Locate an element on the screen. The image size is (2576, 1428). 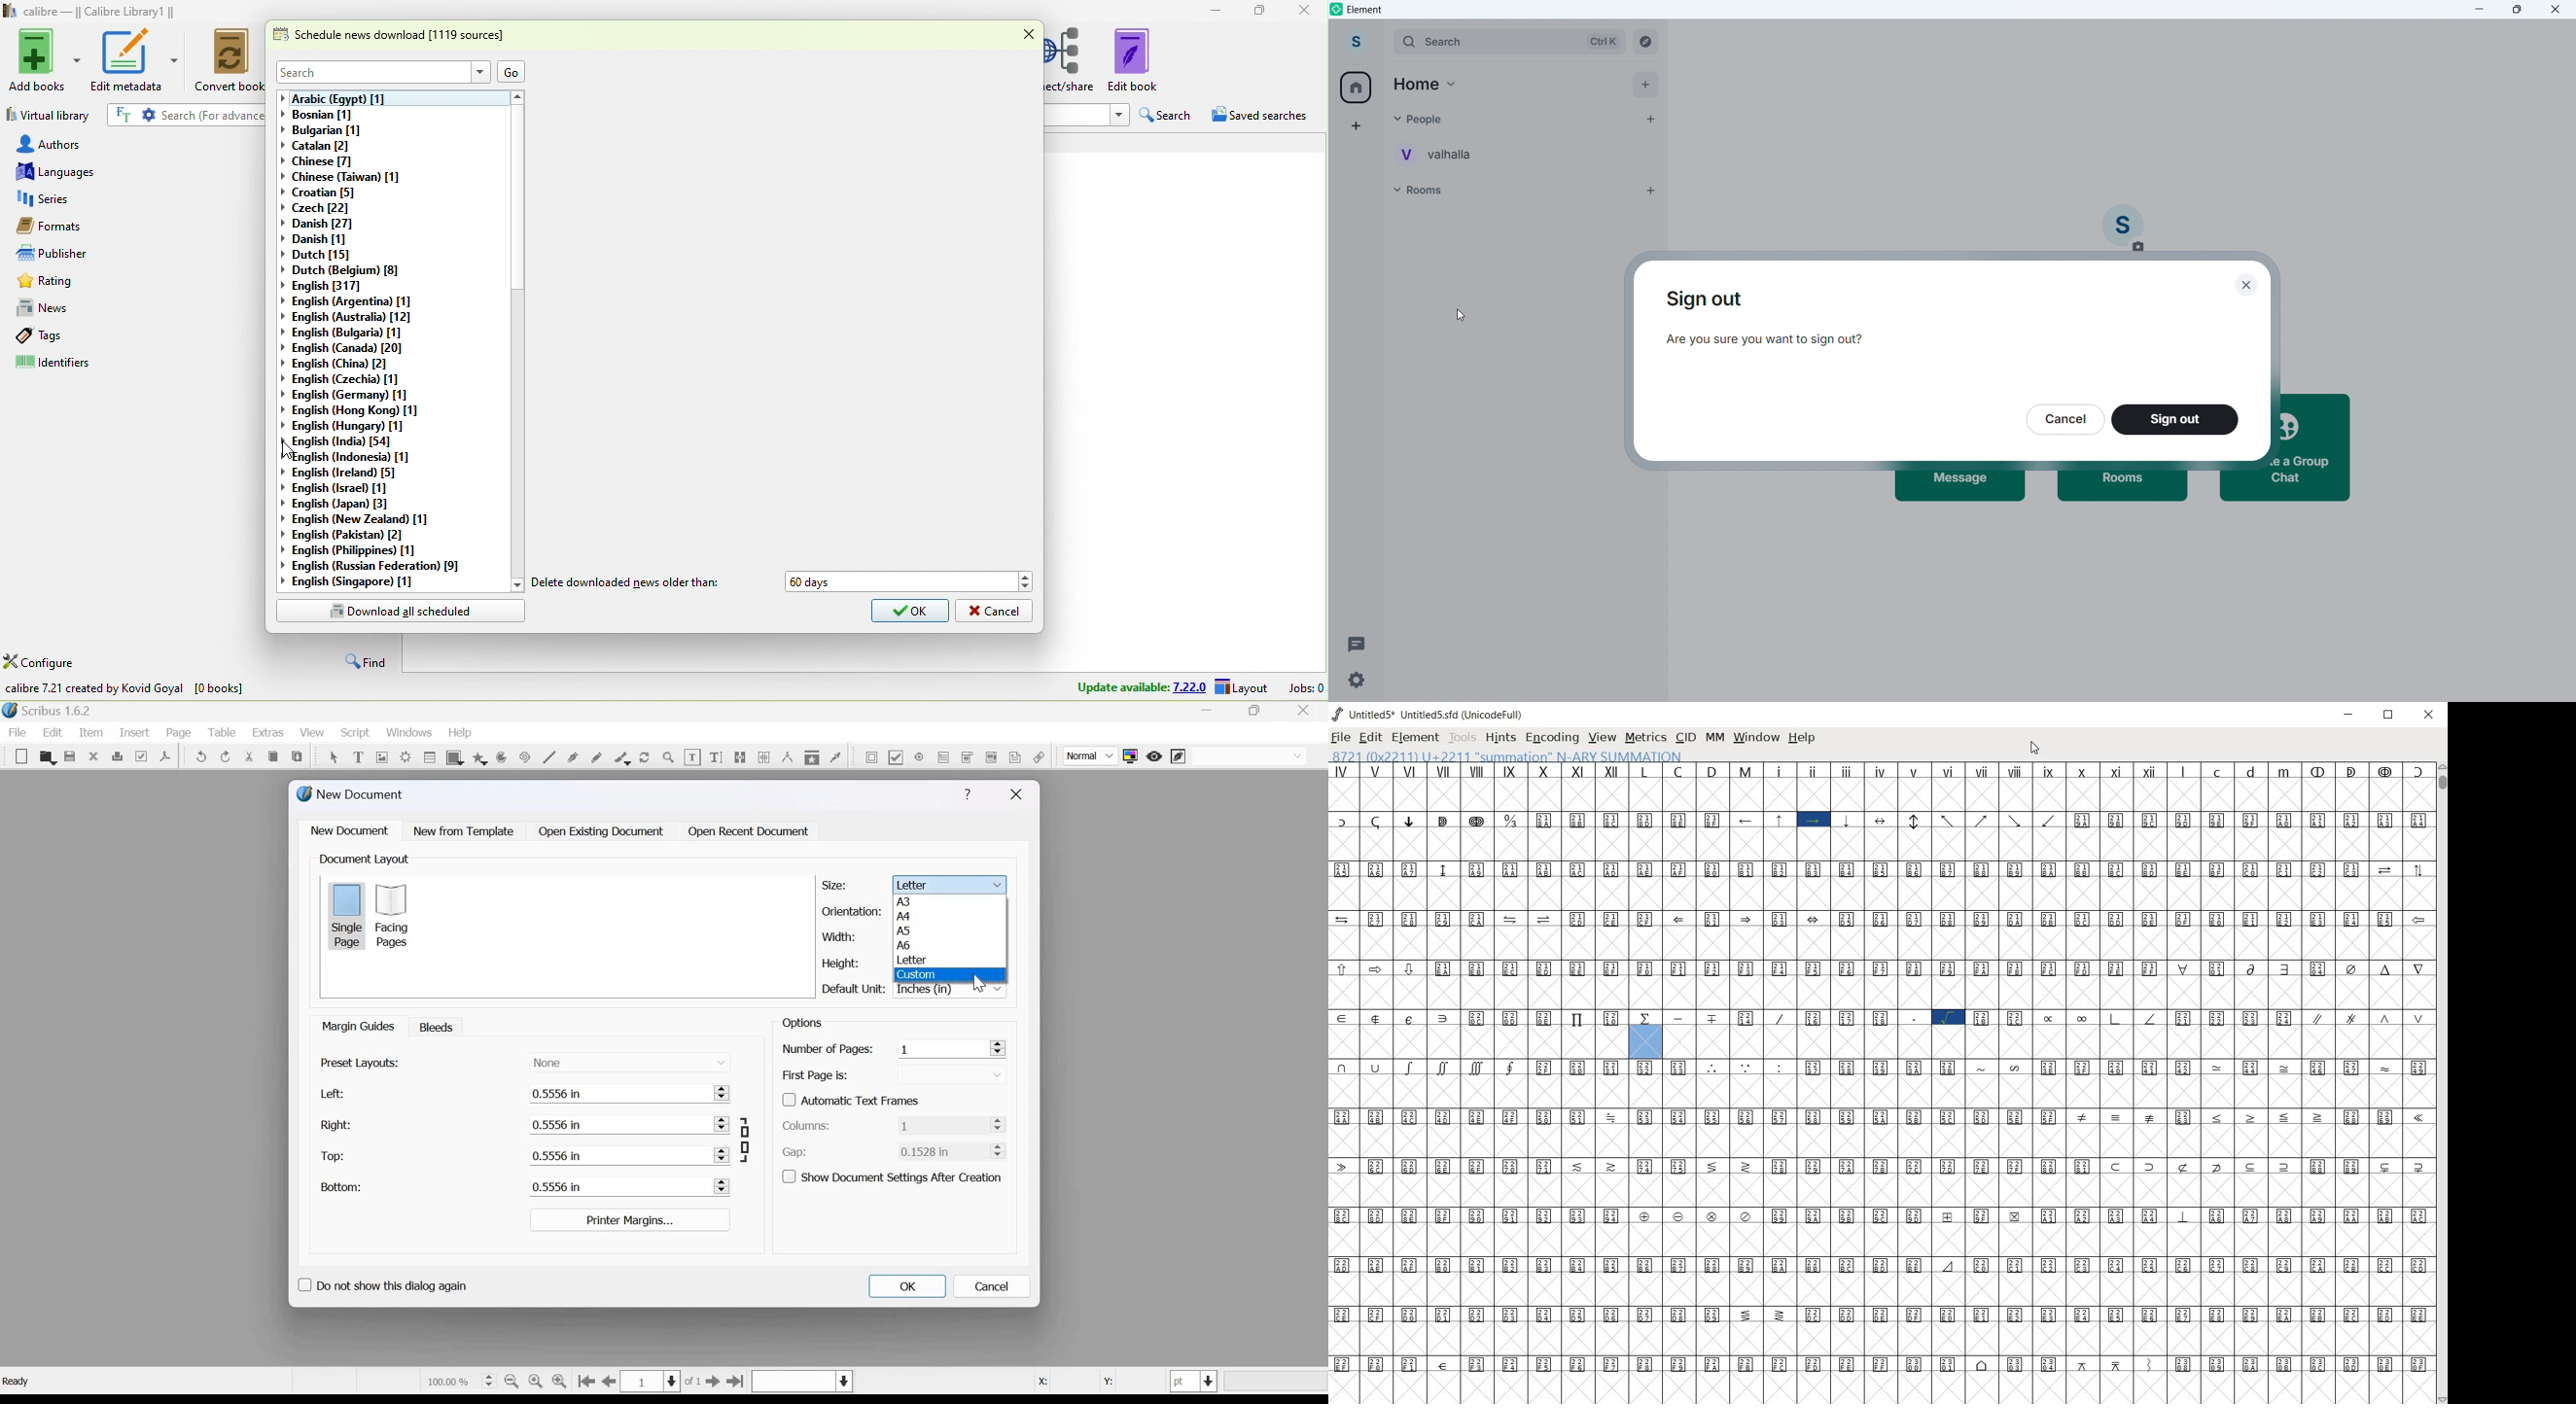
cursor is located at coordinates (981, 984).